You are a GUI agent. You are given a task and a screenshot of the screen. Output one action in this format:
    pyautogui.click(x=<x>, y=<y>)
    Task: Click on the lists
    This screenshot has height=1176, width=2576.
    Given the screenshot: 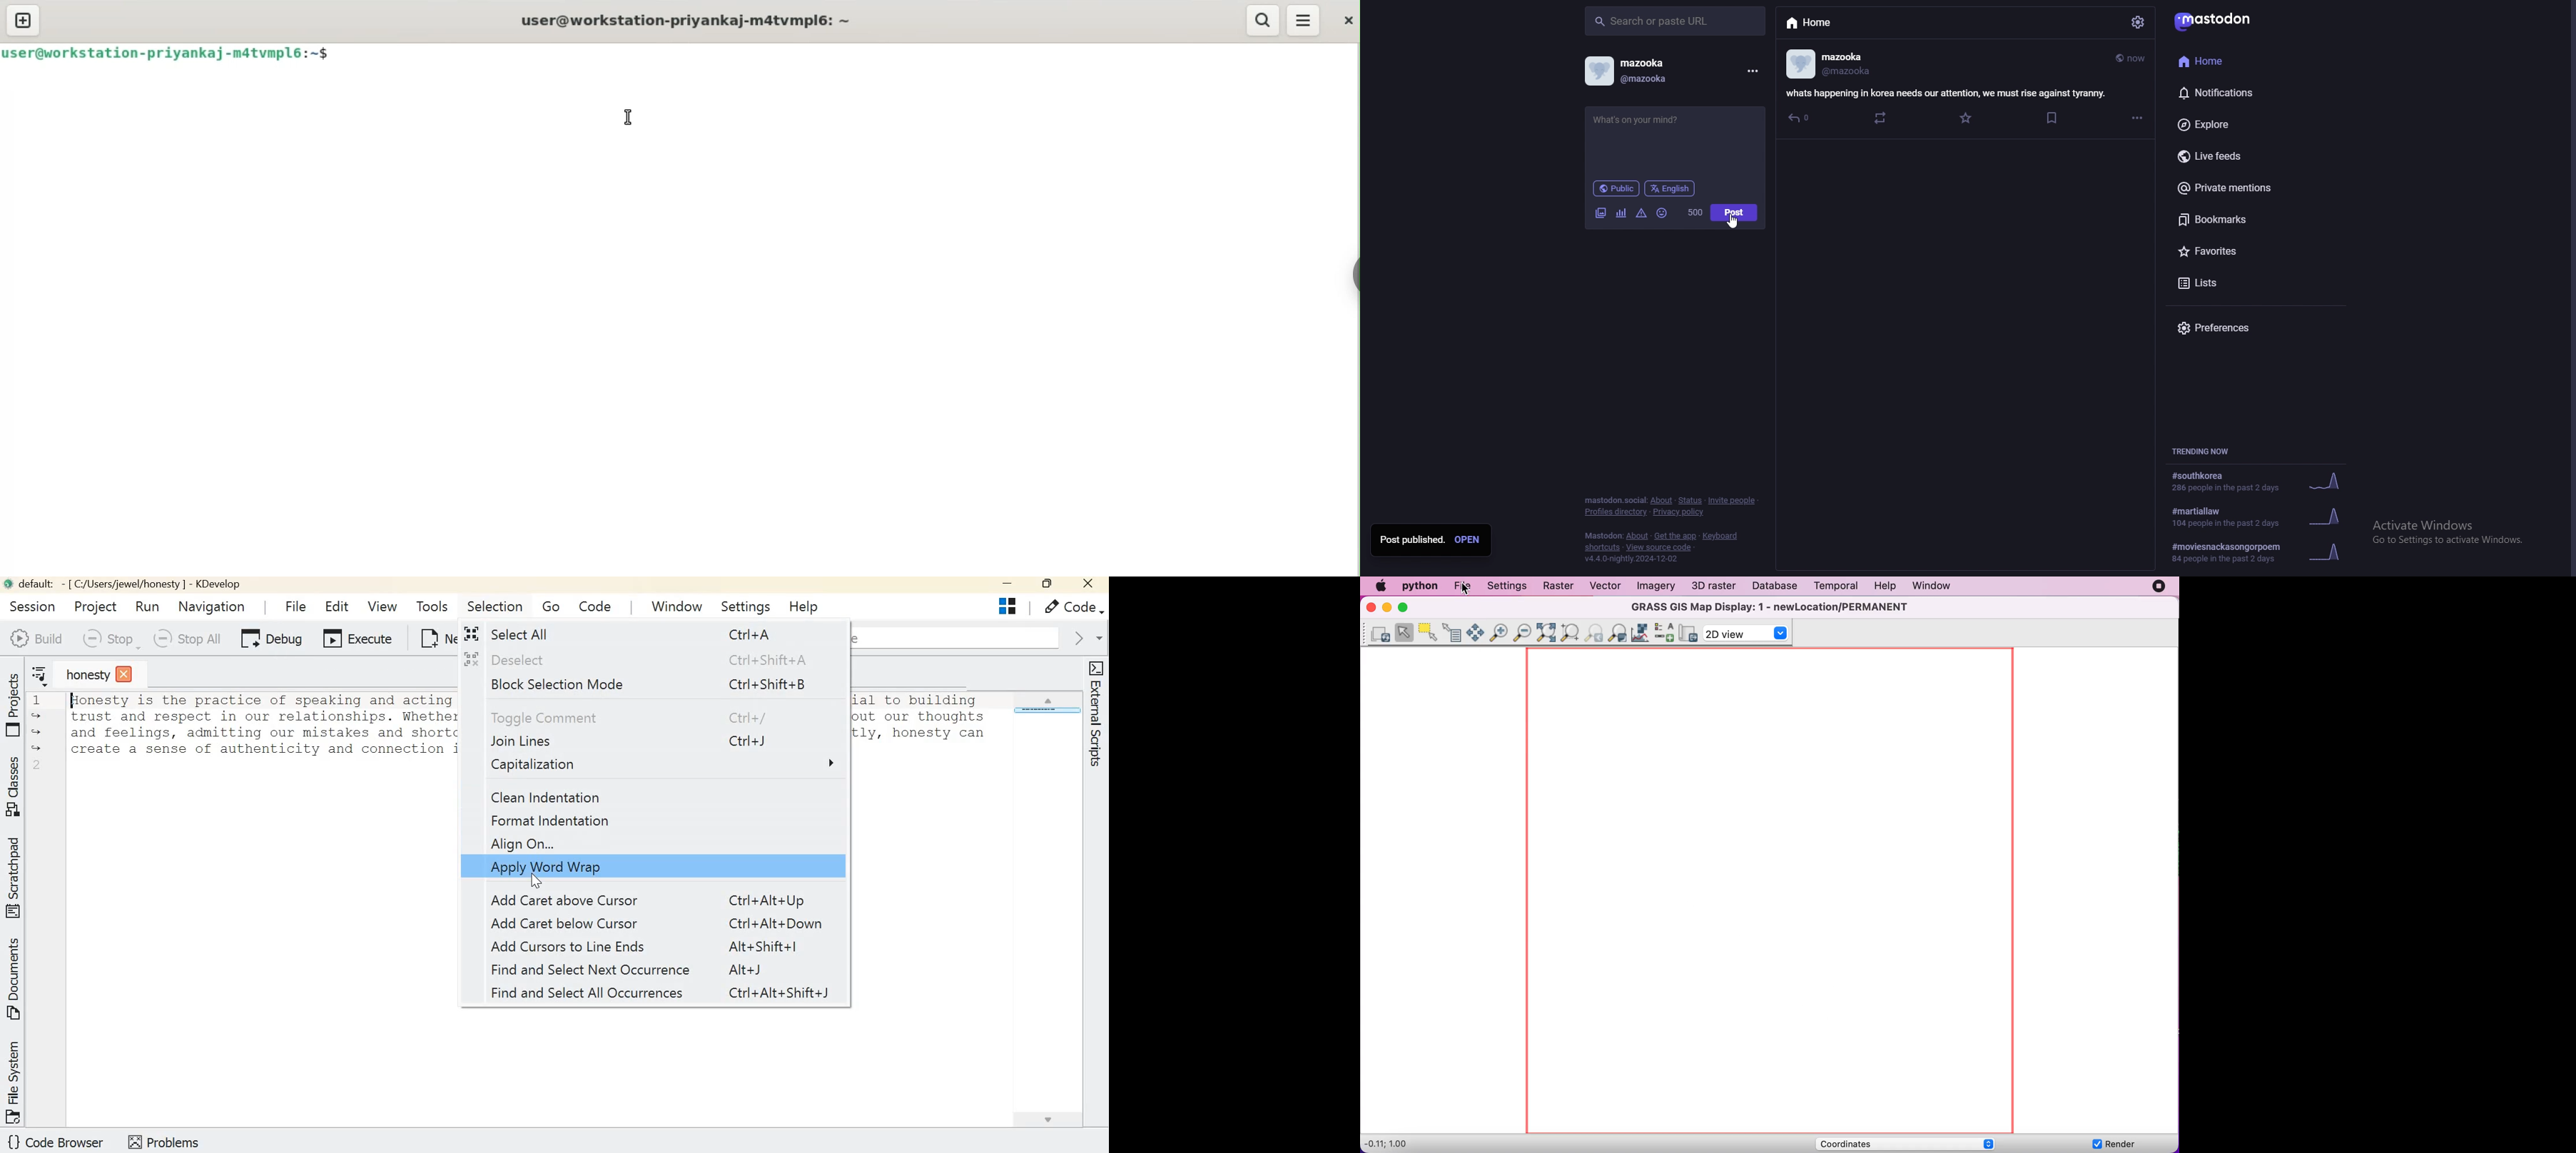 What is the action you would take?
    pyautogui.click(x=2249, y=283)
    